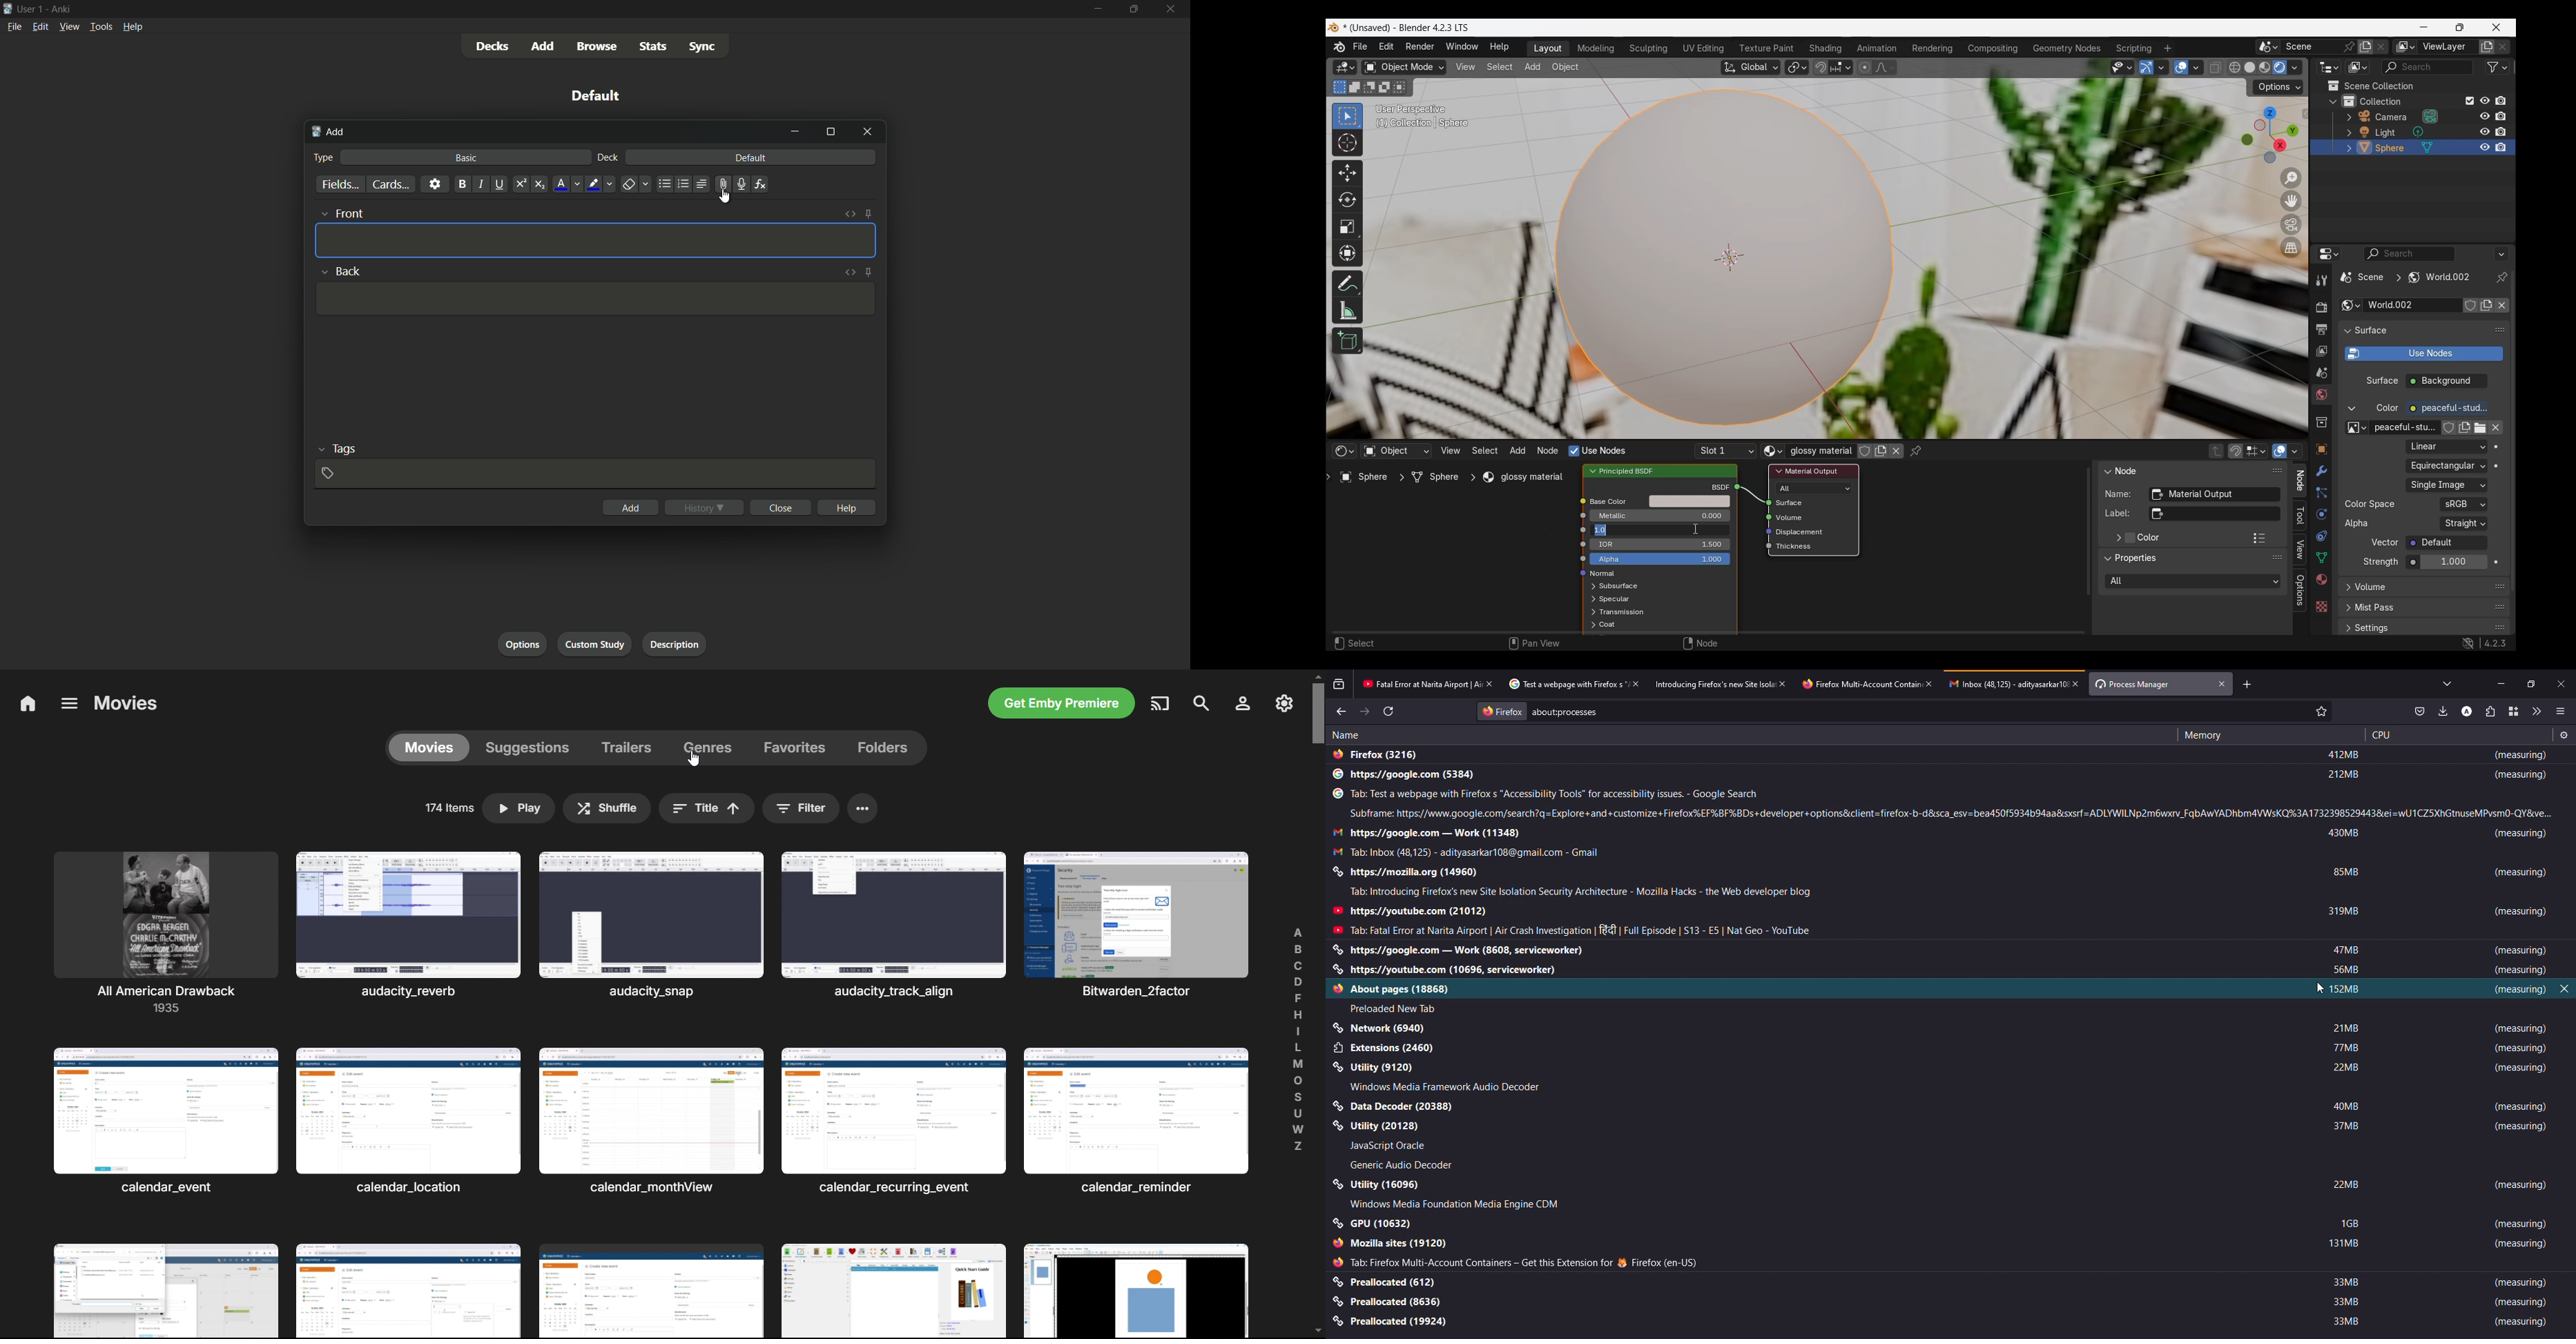 The image size is (2576, 1344). I want to click on close app, so click(1173, 9).